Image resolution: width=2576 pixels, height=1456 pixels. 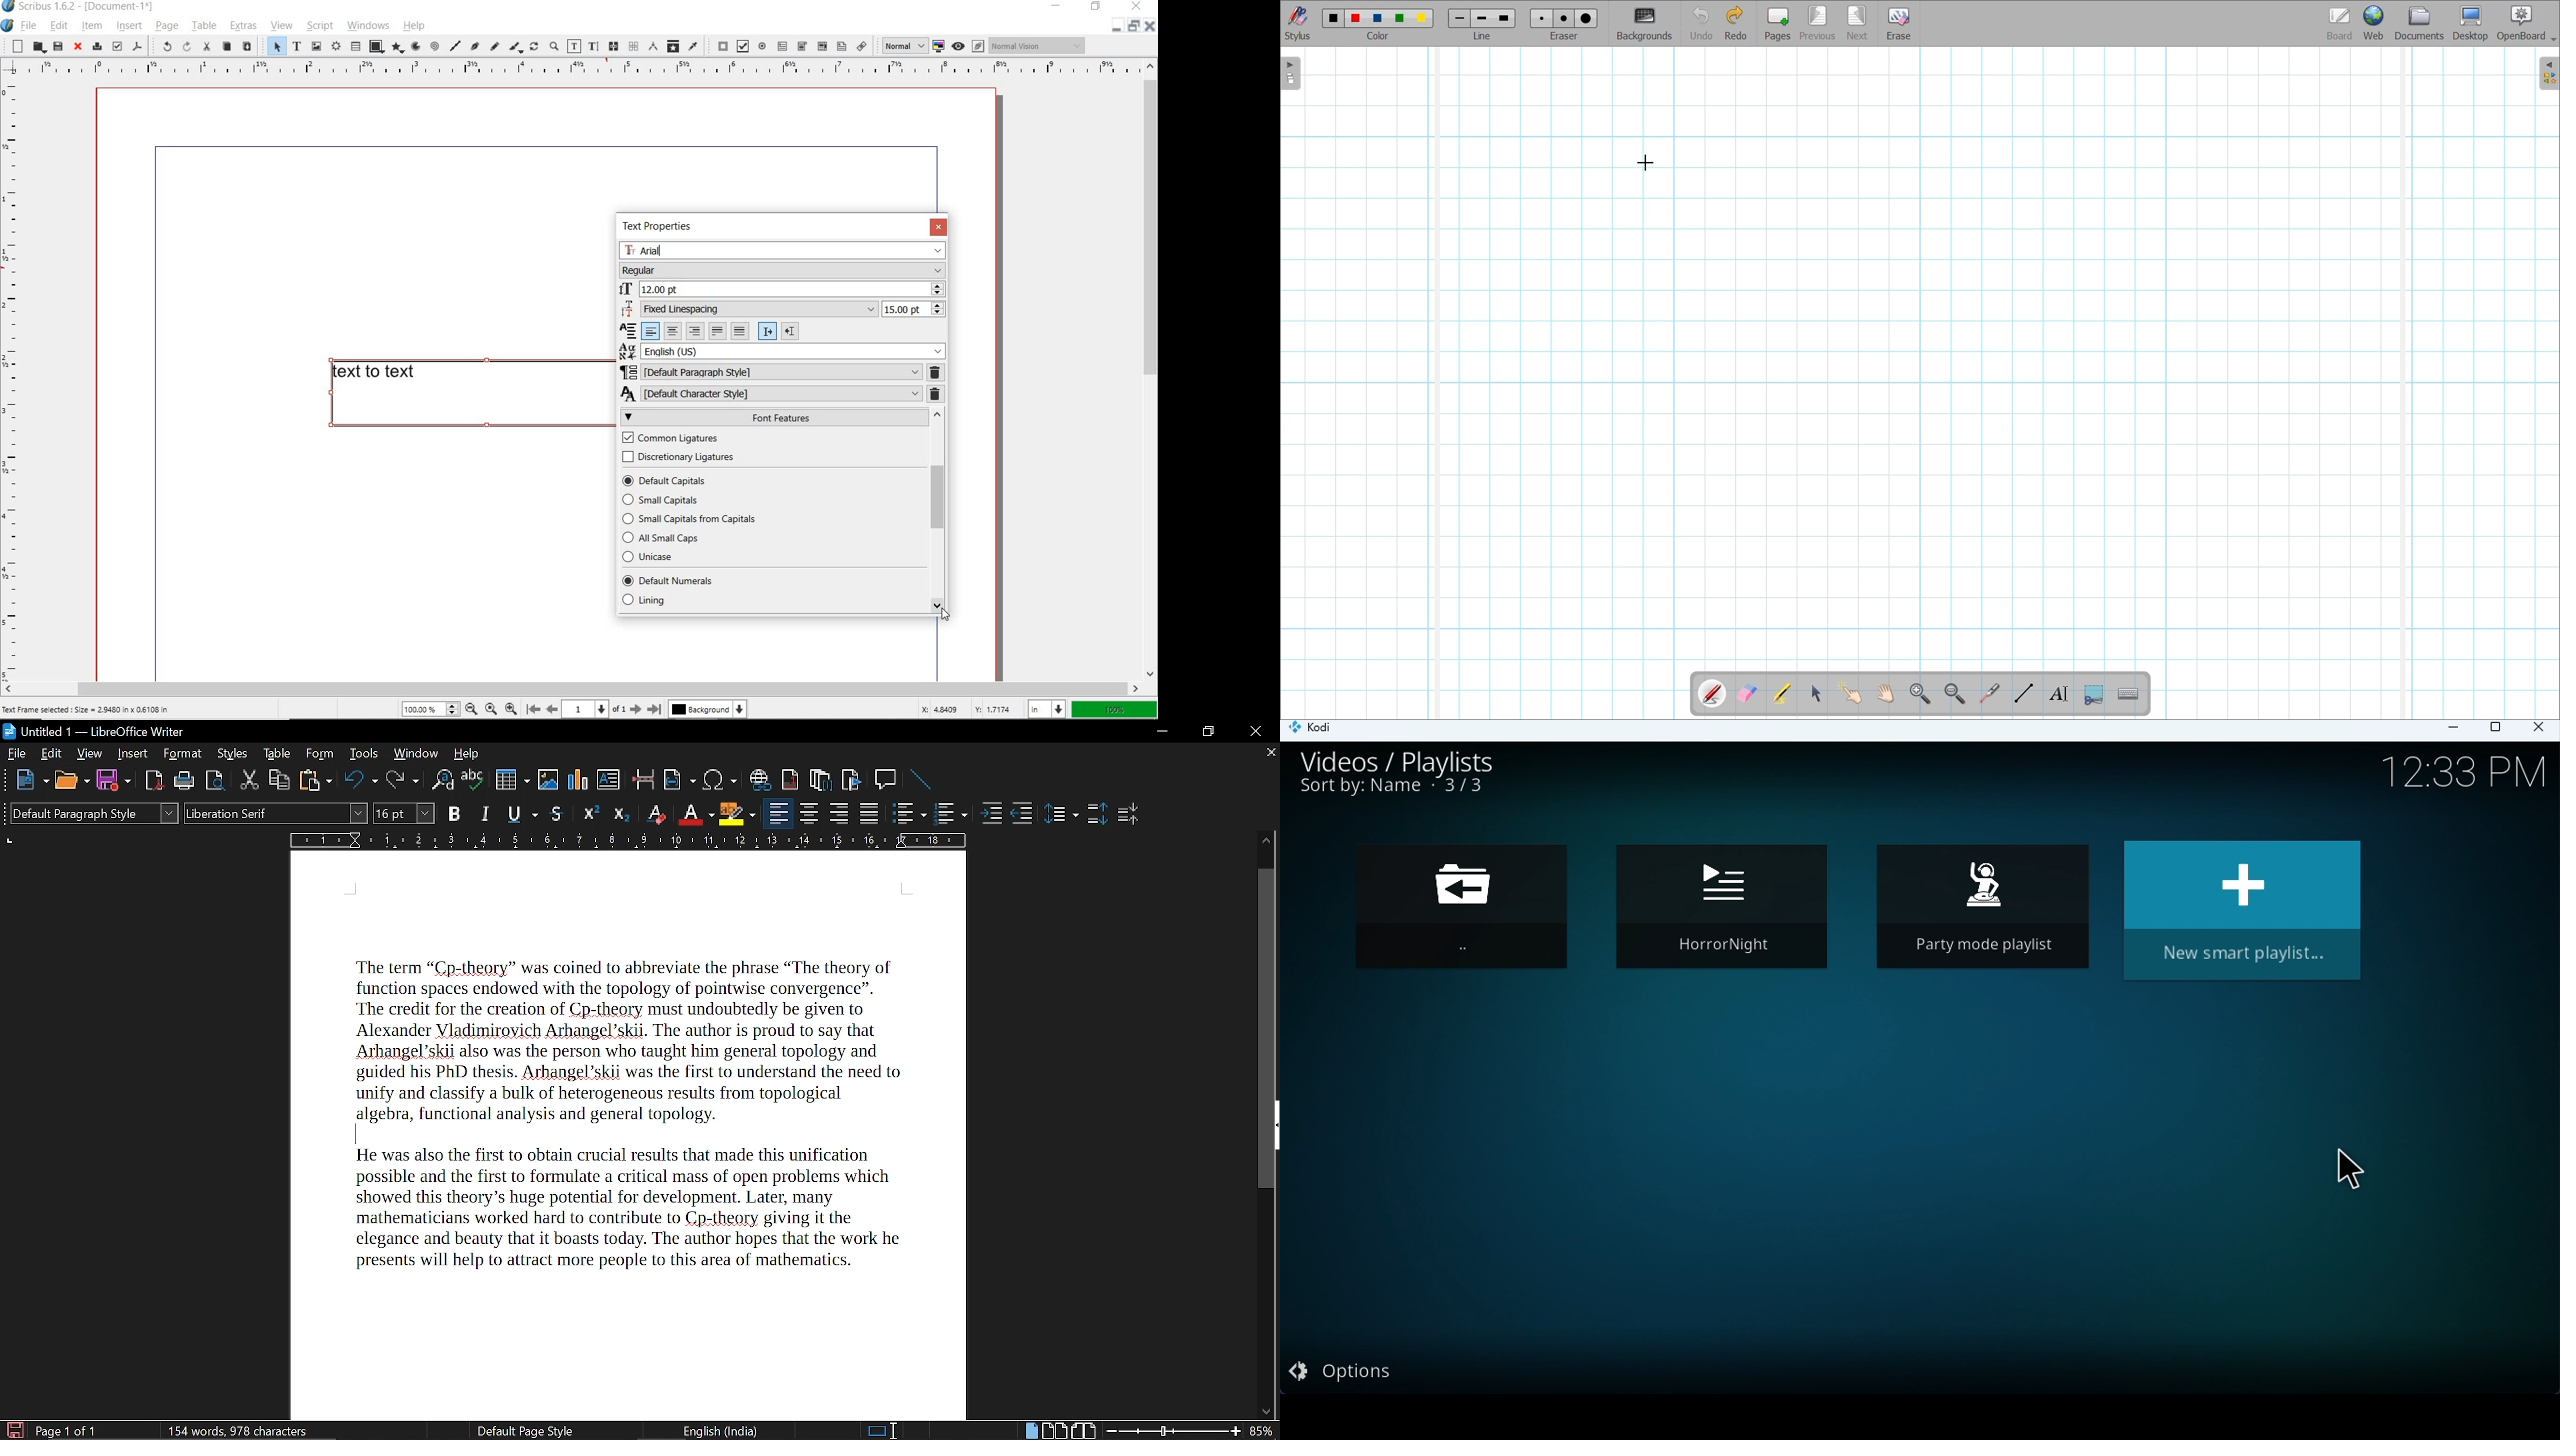 I want to click on Insert bookmark, so click(x=851, y=781).